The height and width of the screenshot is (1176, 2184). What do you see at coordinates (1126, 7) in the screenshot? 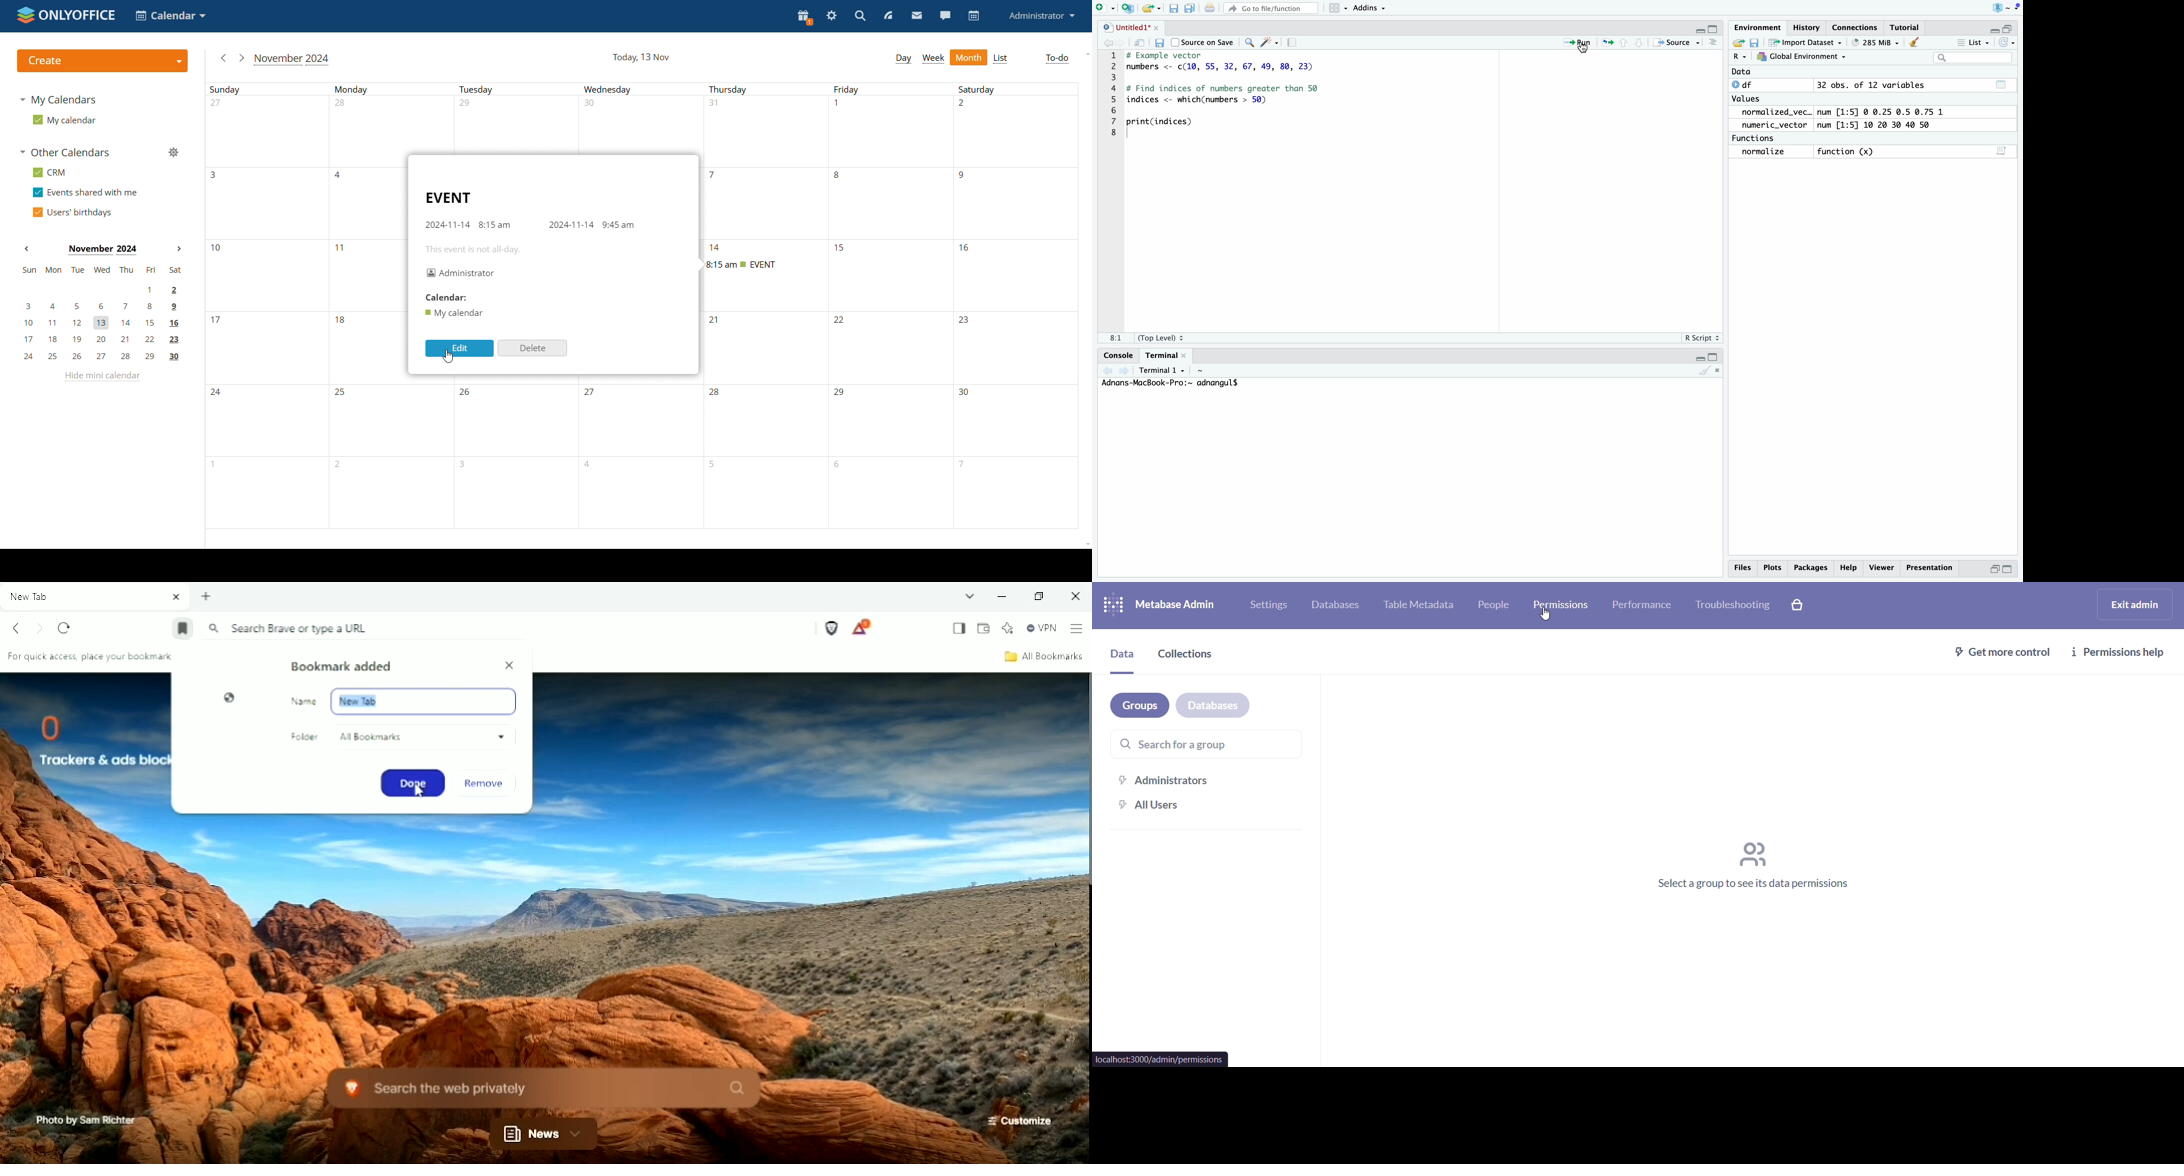
I see `new project` at bounding box center [1126, 7].